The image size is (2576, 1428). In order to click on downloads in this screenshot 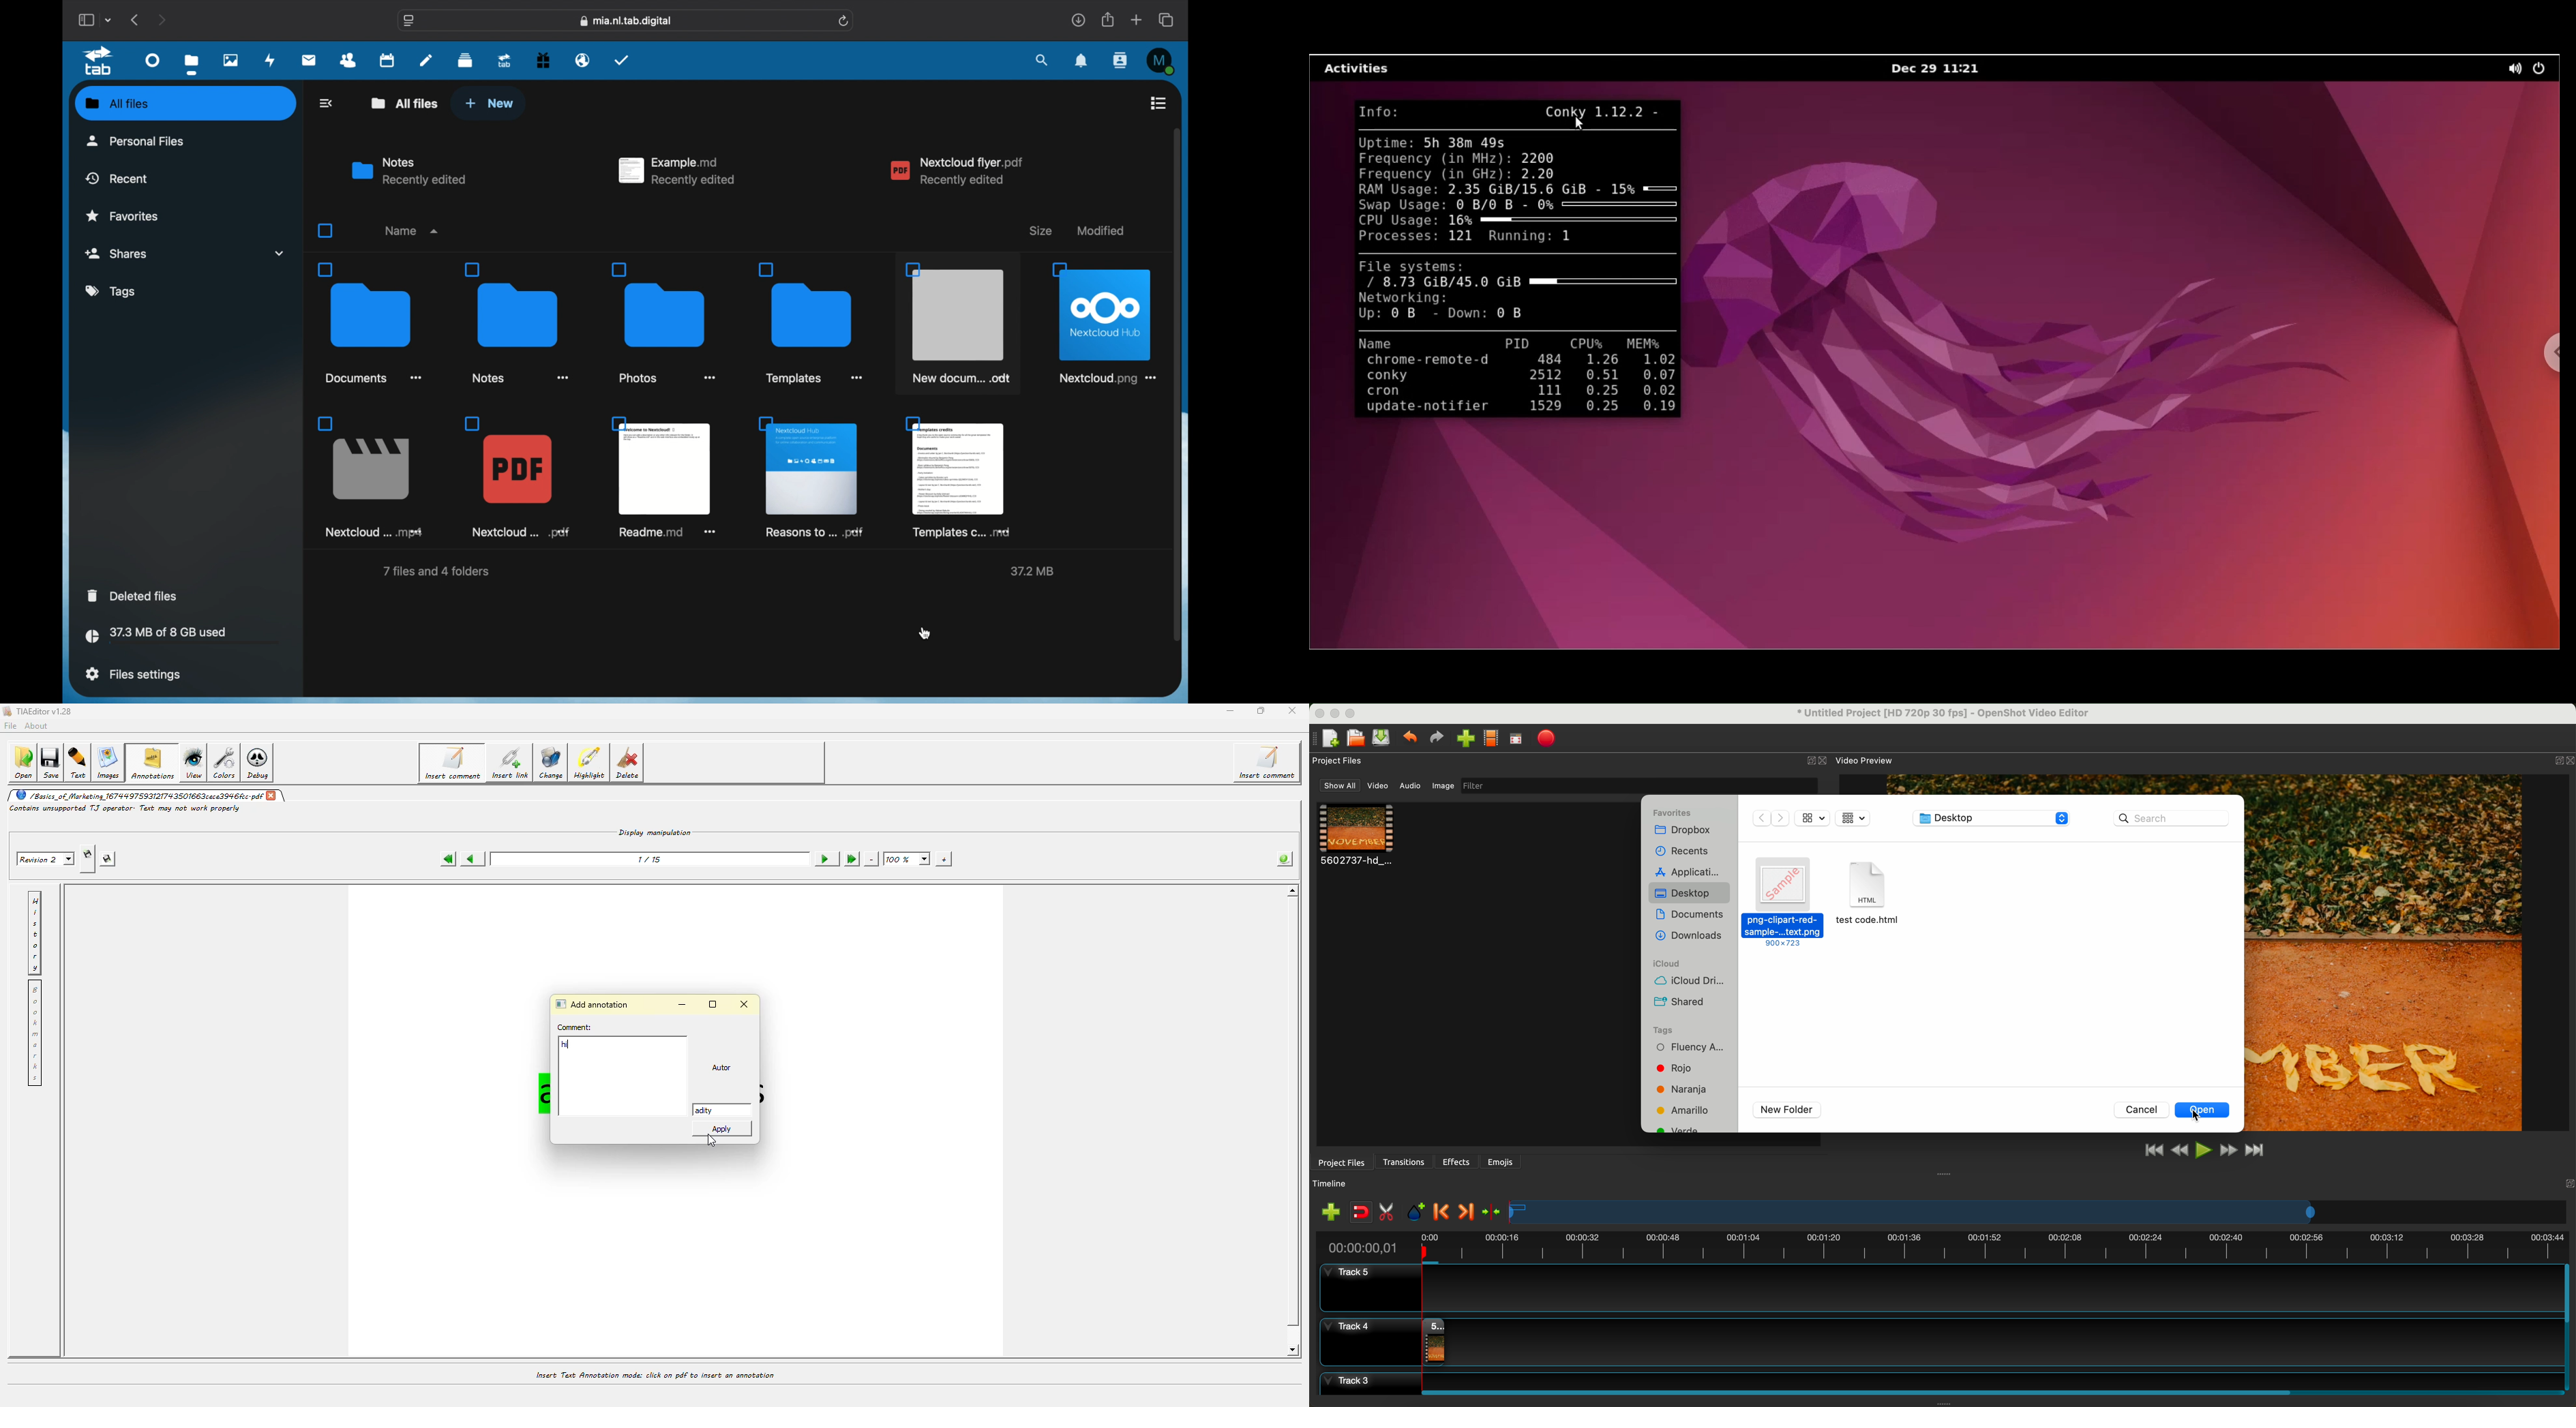, I will do `click(1078, 20)`.